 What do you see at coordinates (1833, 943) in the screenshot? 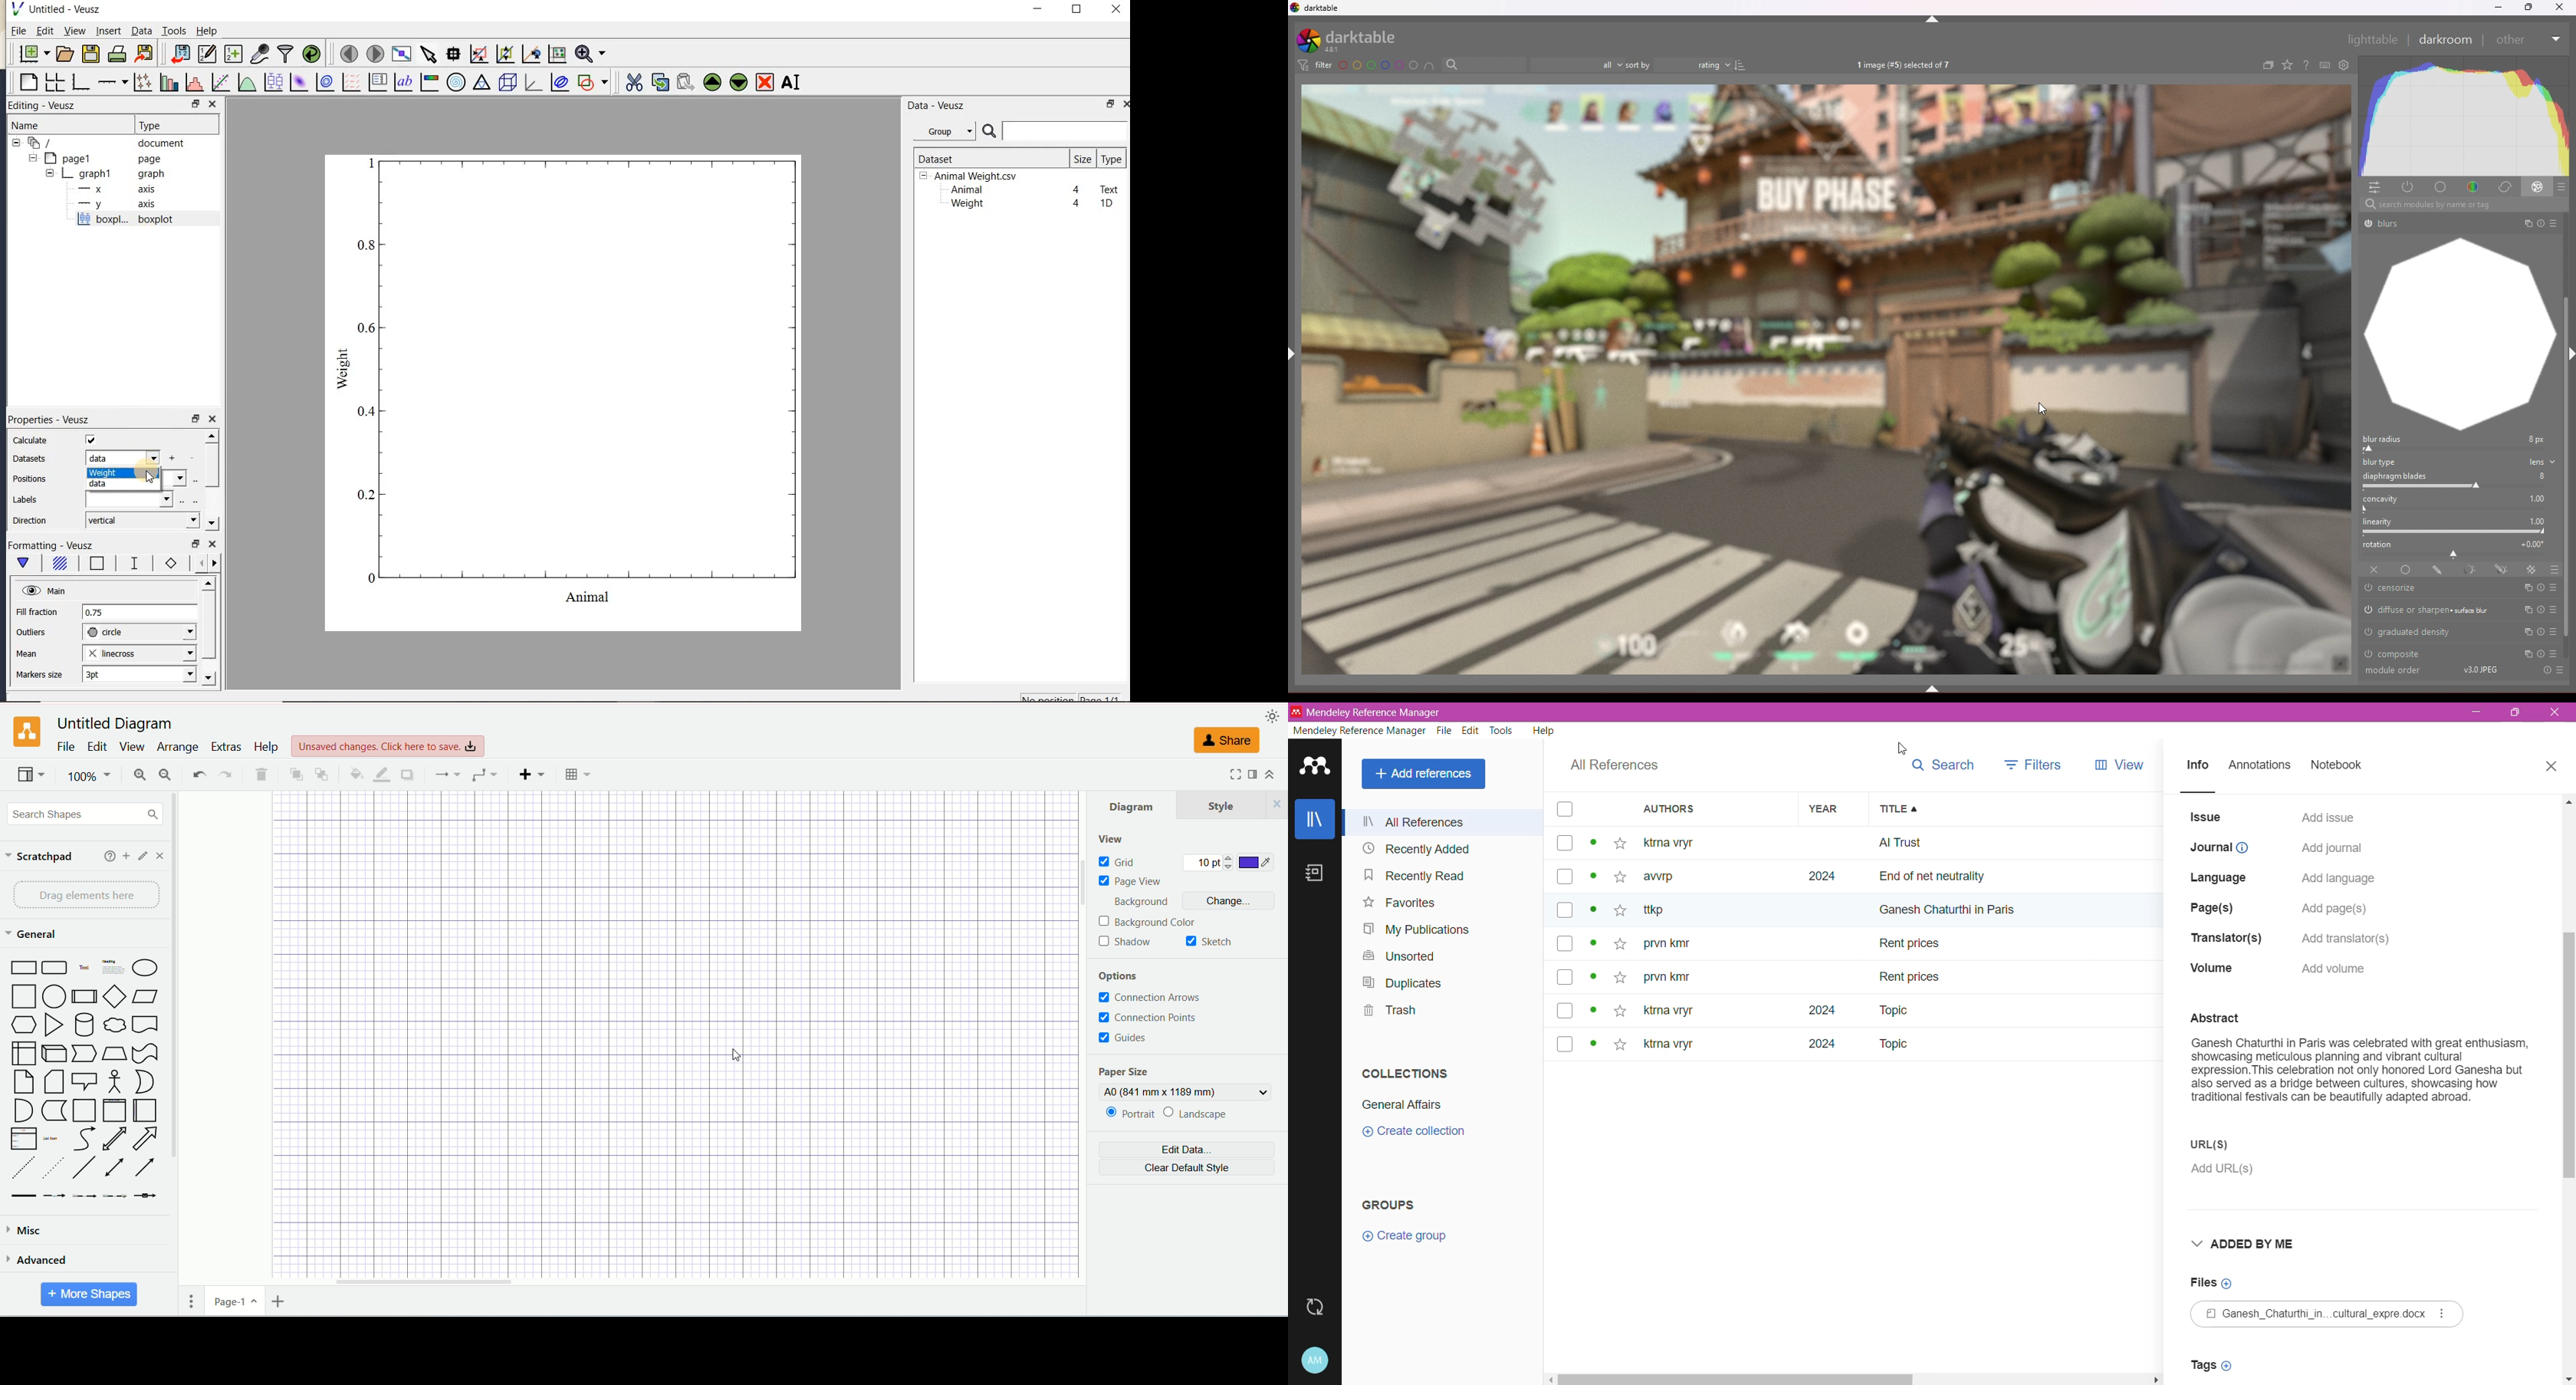
I see `Year of the references` at bounding box center [1833, 943].